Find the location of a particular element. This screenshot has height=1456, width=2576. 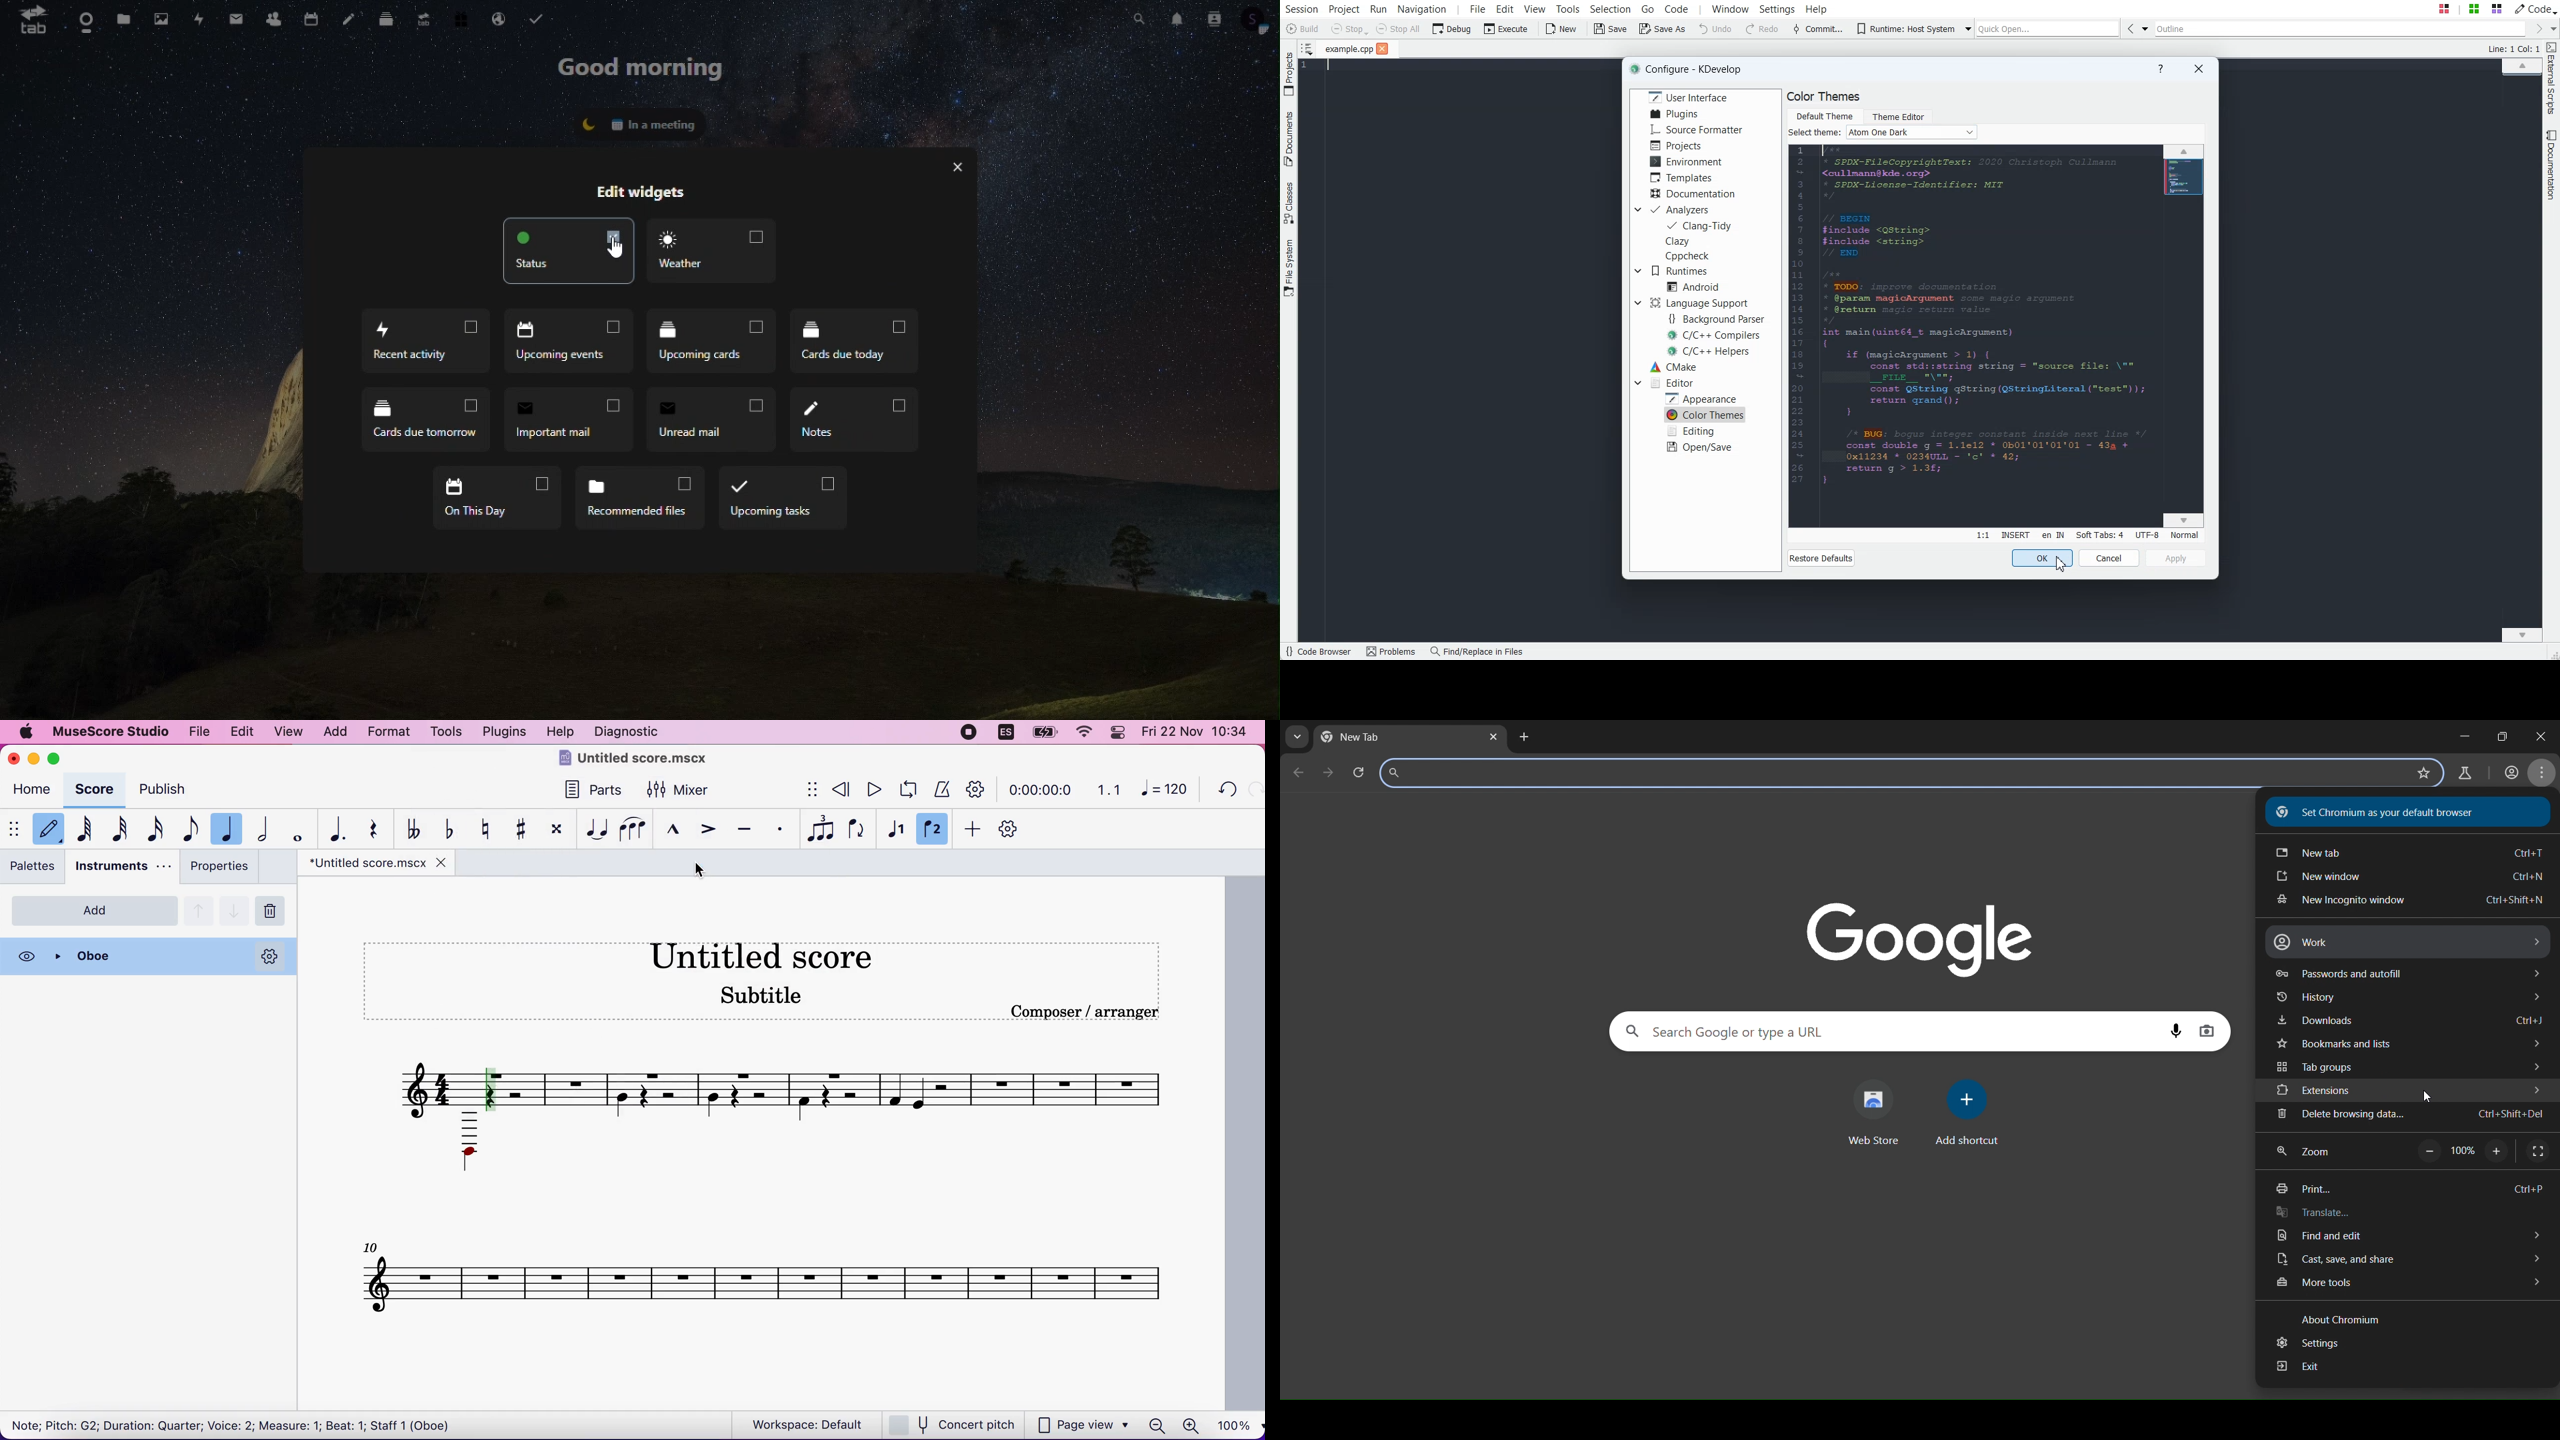

score is located at coordinates (92, 787).